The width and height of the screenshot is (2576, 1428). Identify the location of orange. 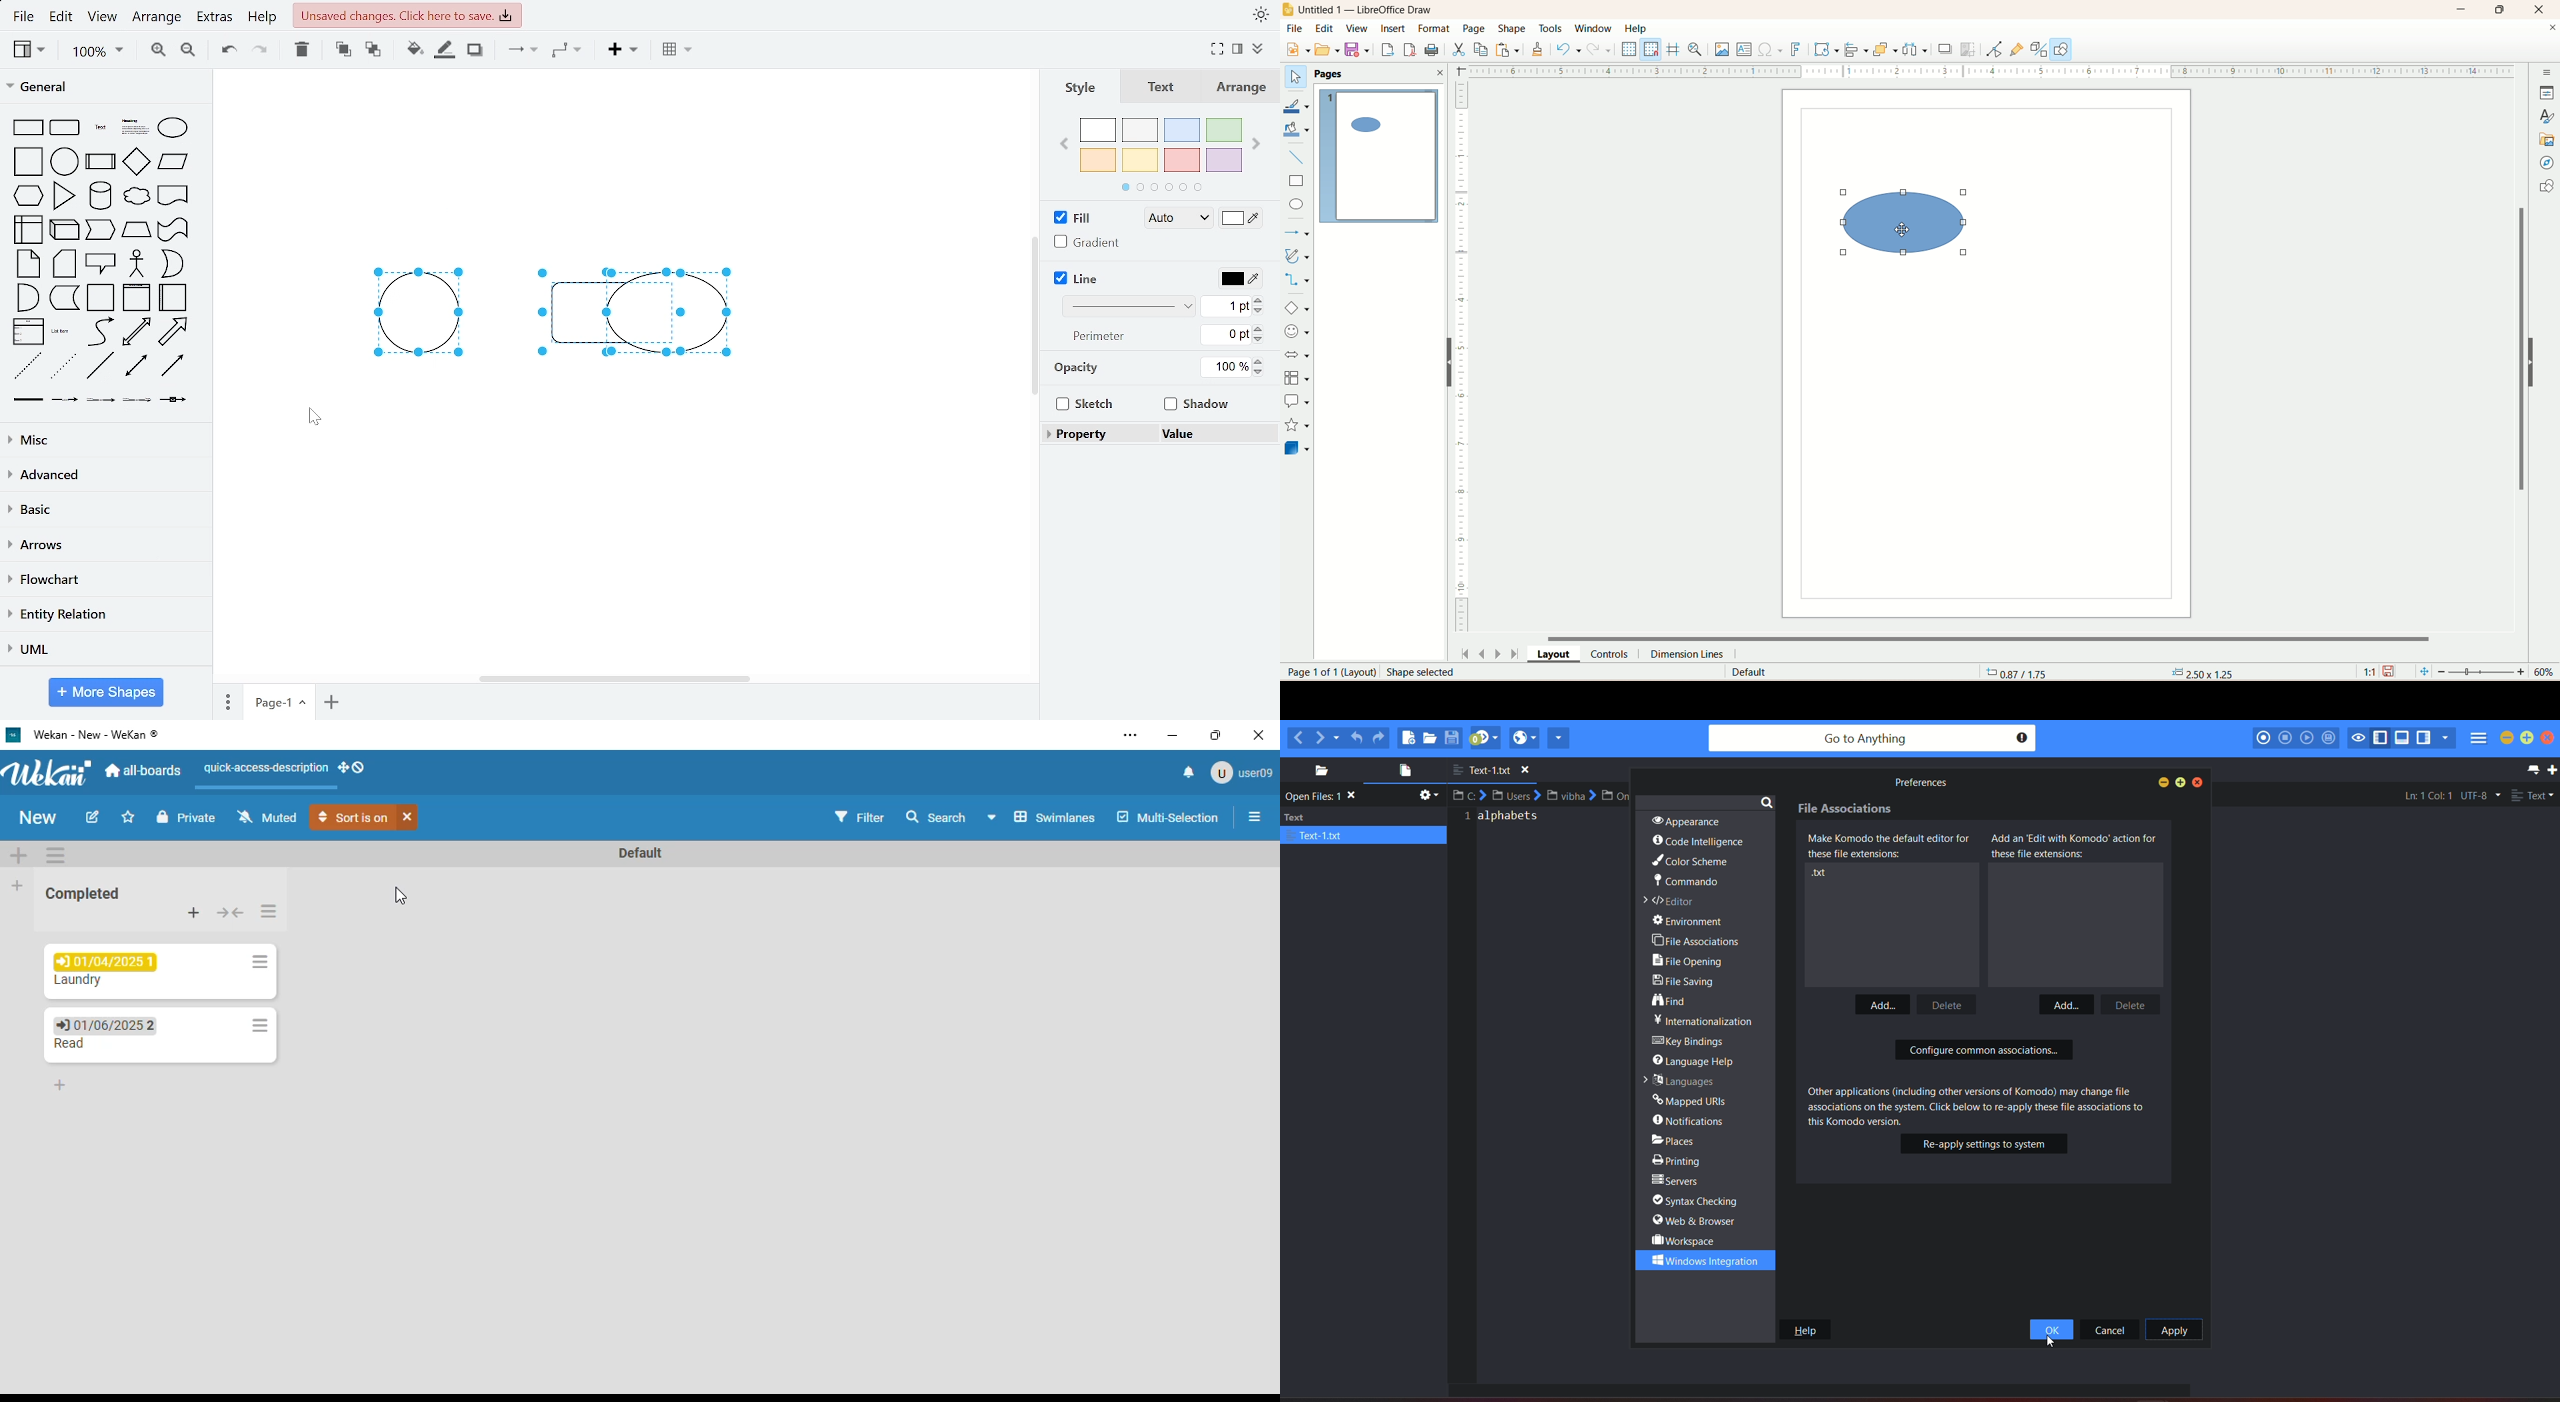
(1098, 160).